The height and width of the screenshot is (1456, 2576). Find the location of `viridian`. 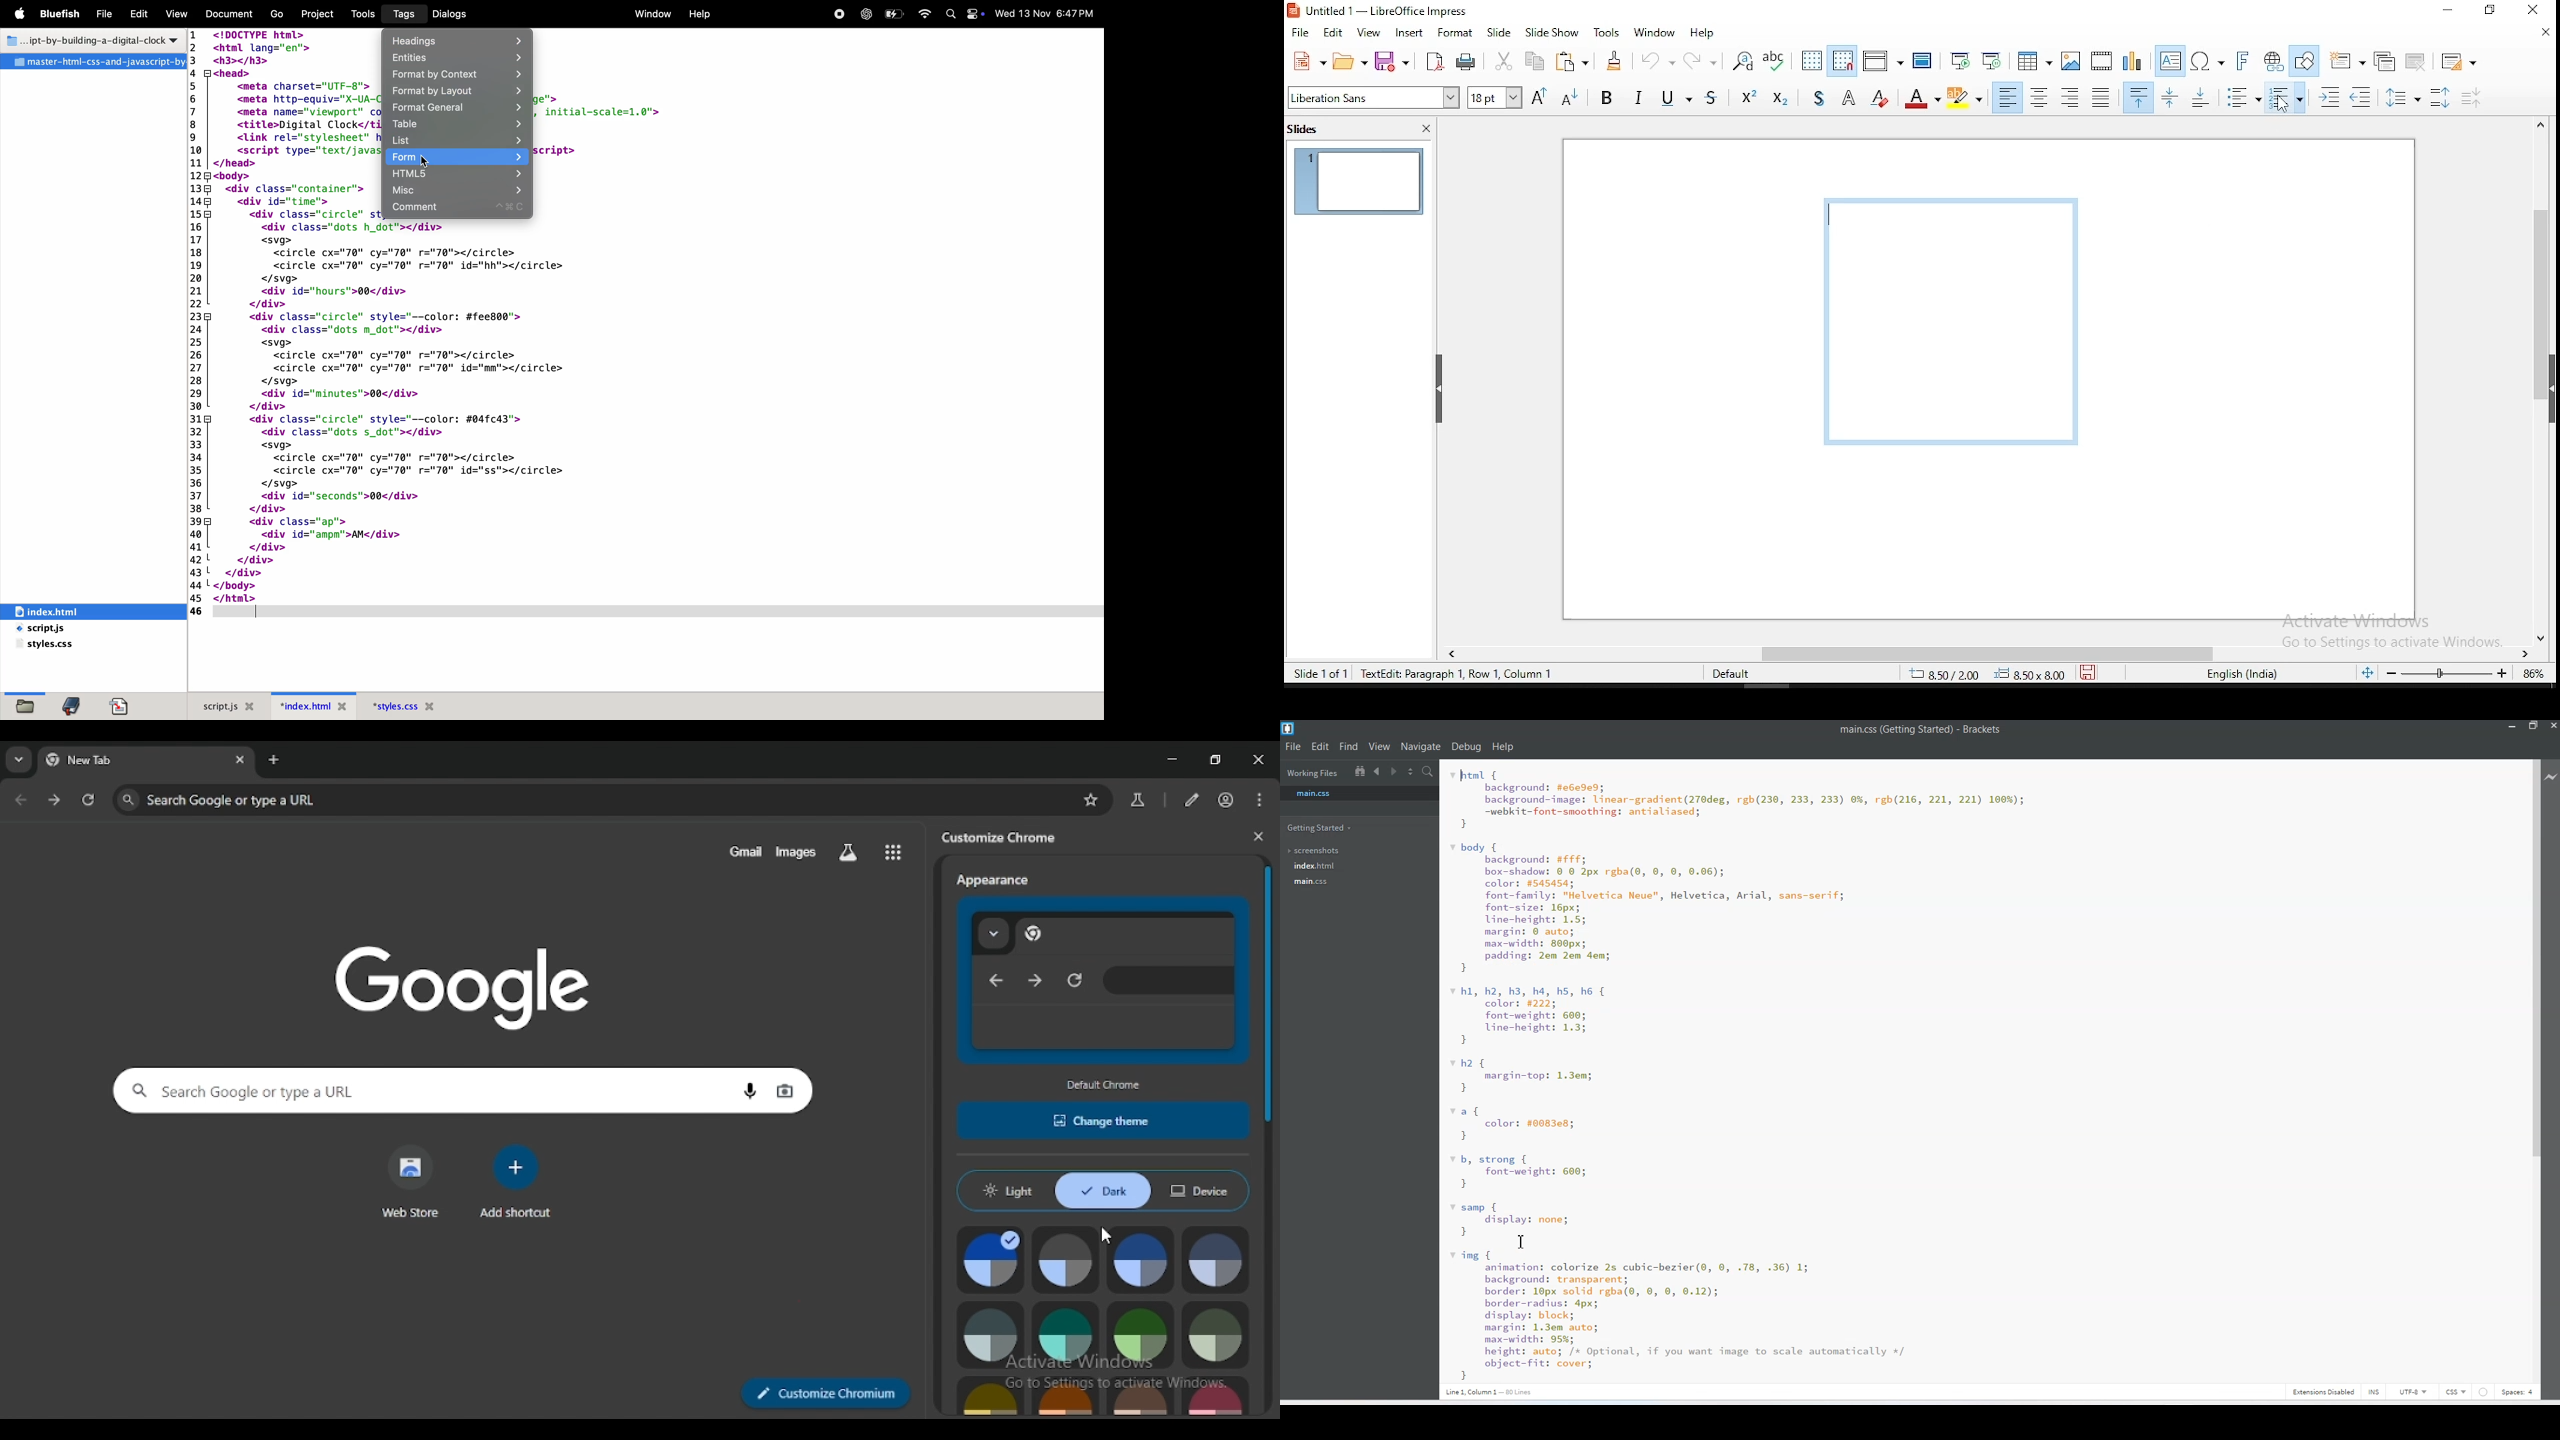

viridian is located at coordinates (1215, 1335).